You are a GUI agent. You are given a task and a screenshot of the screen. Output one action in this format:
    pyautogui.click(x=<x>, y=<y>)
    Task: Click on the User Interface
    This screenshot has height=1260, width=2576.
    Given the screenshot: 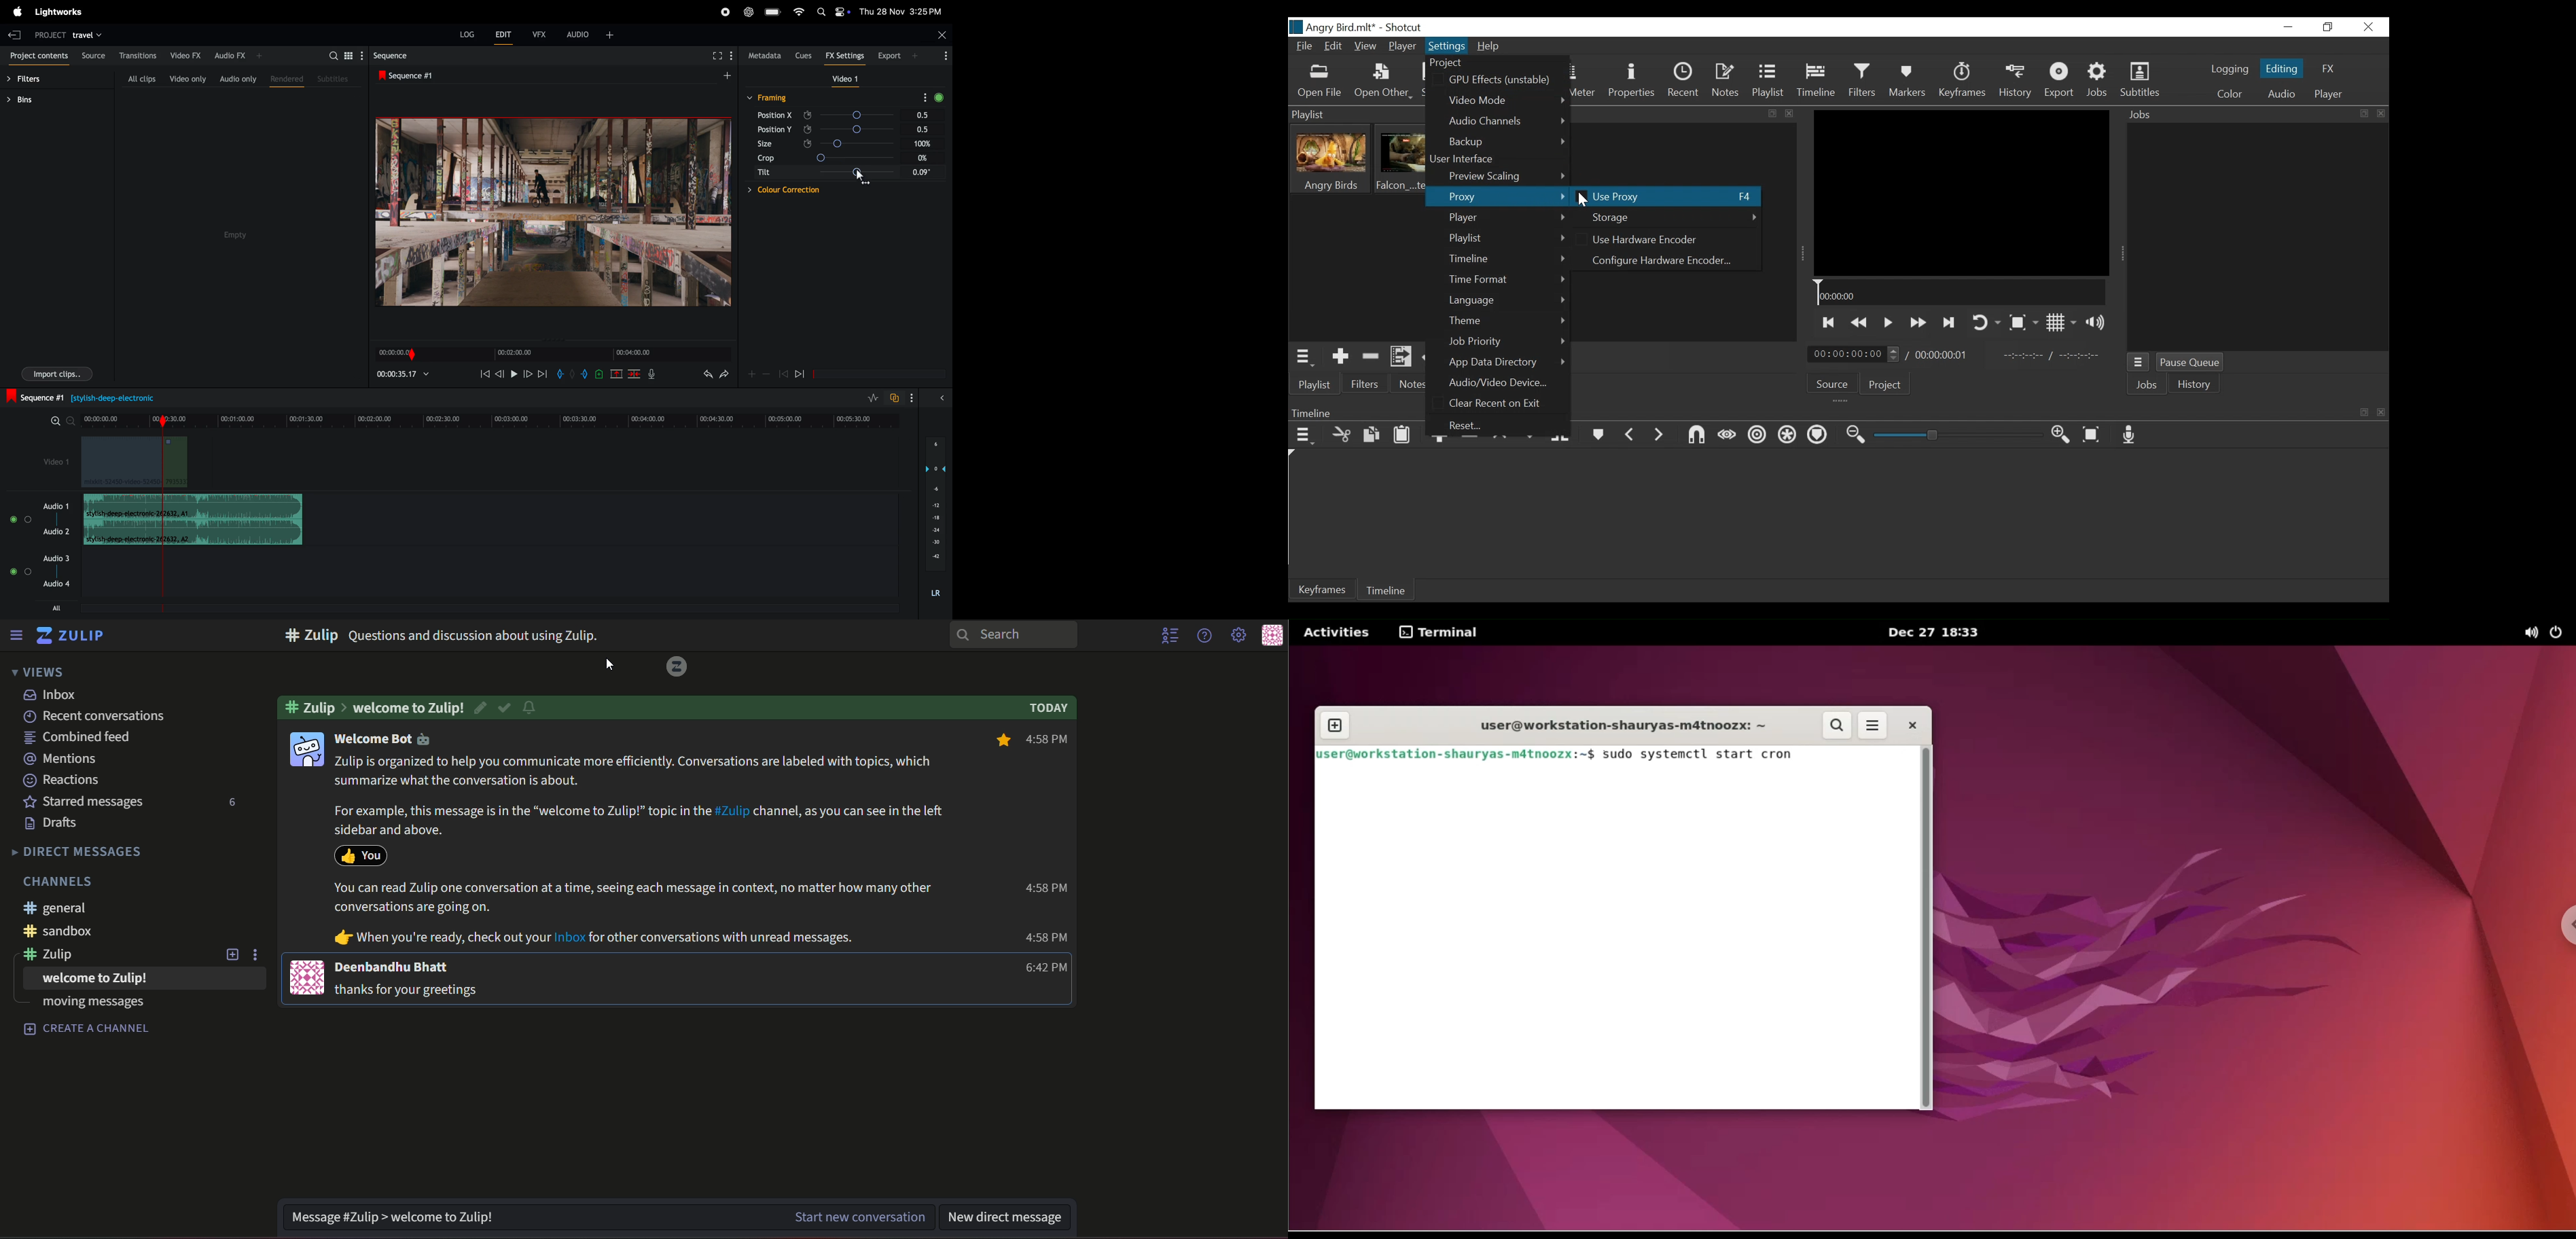 What is the action you would take?
    pyautogui.click(x=1468, y=159)
    